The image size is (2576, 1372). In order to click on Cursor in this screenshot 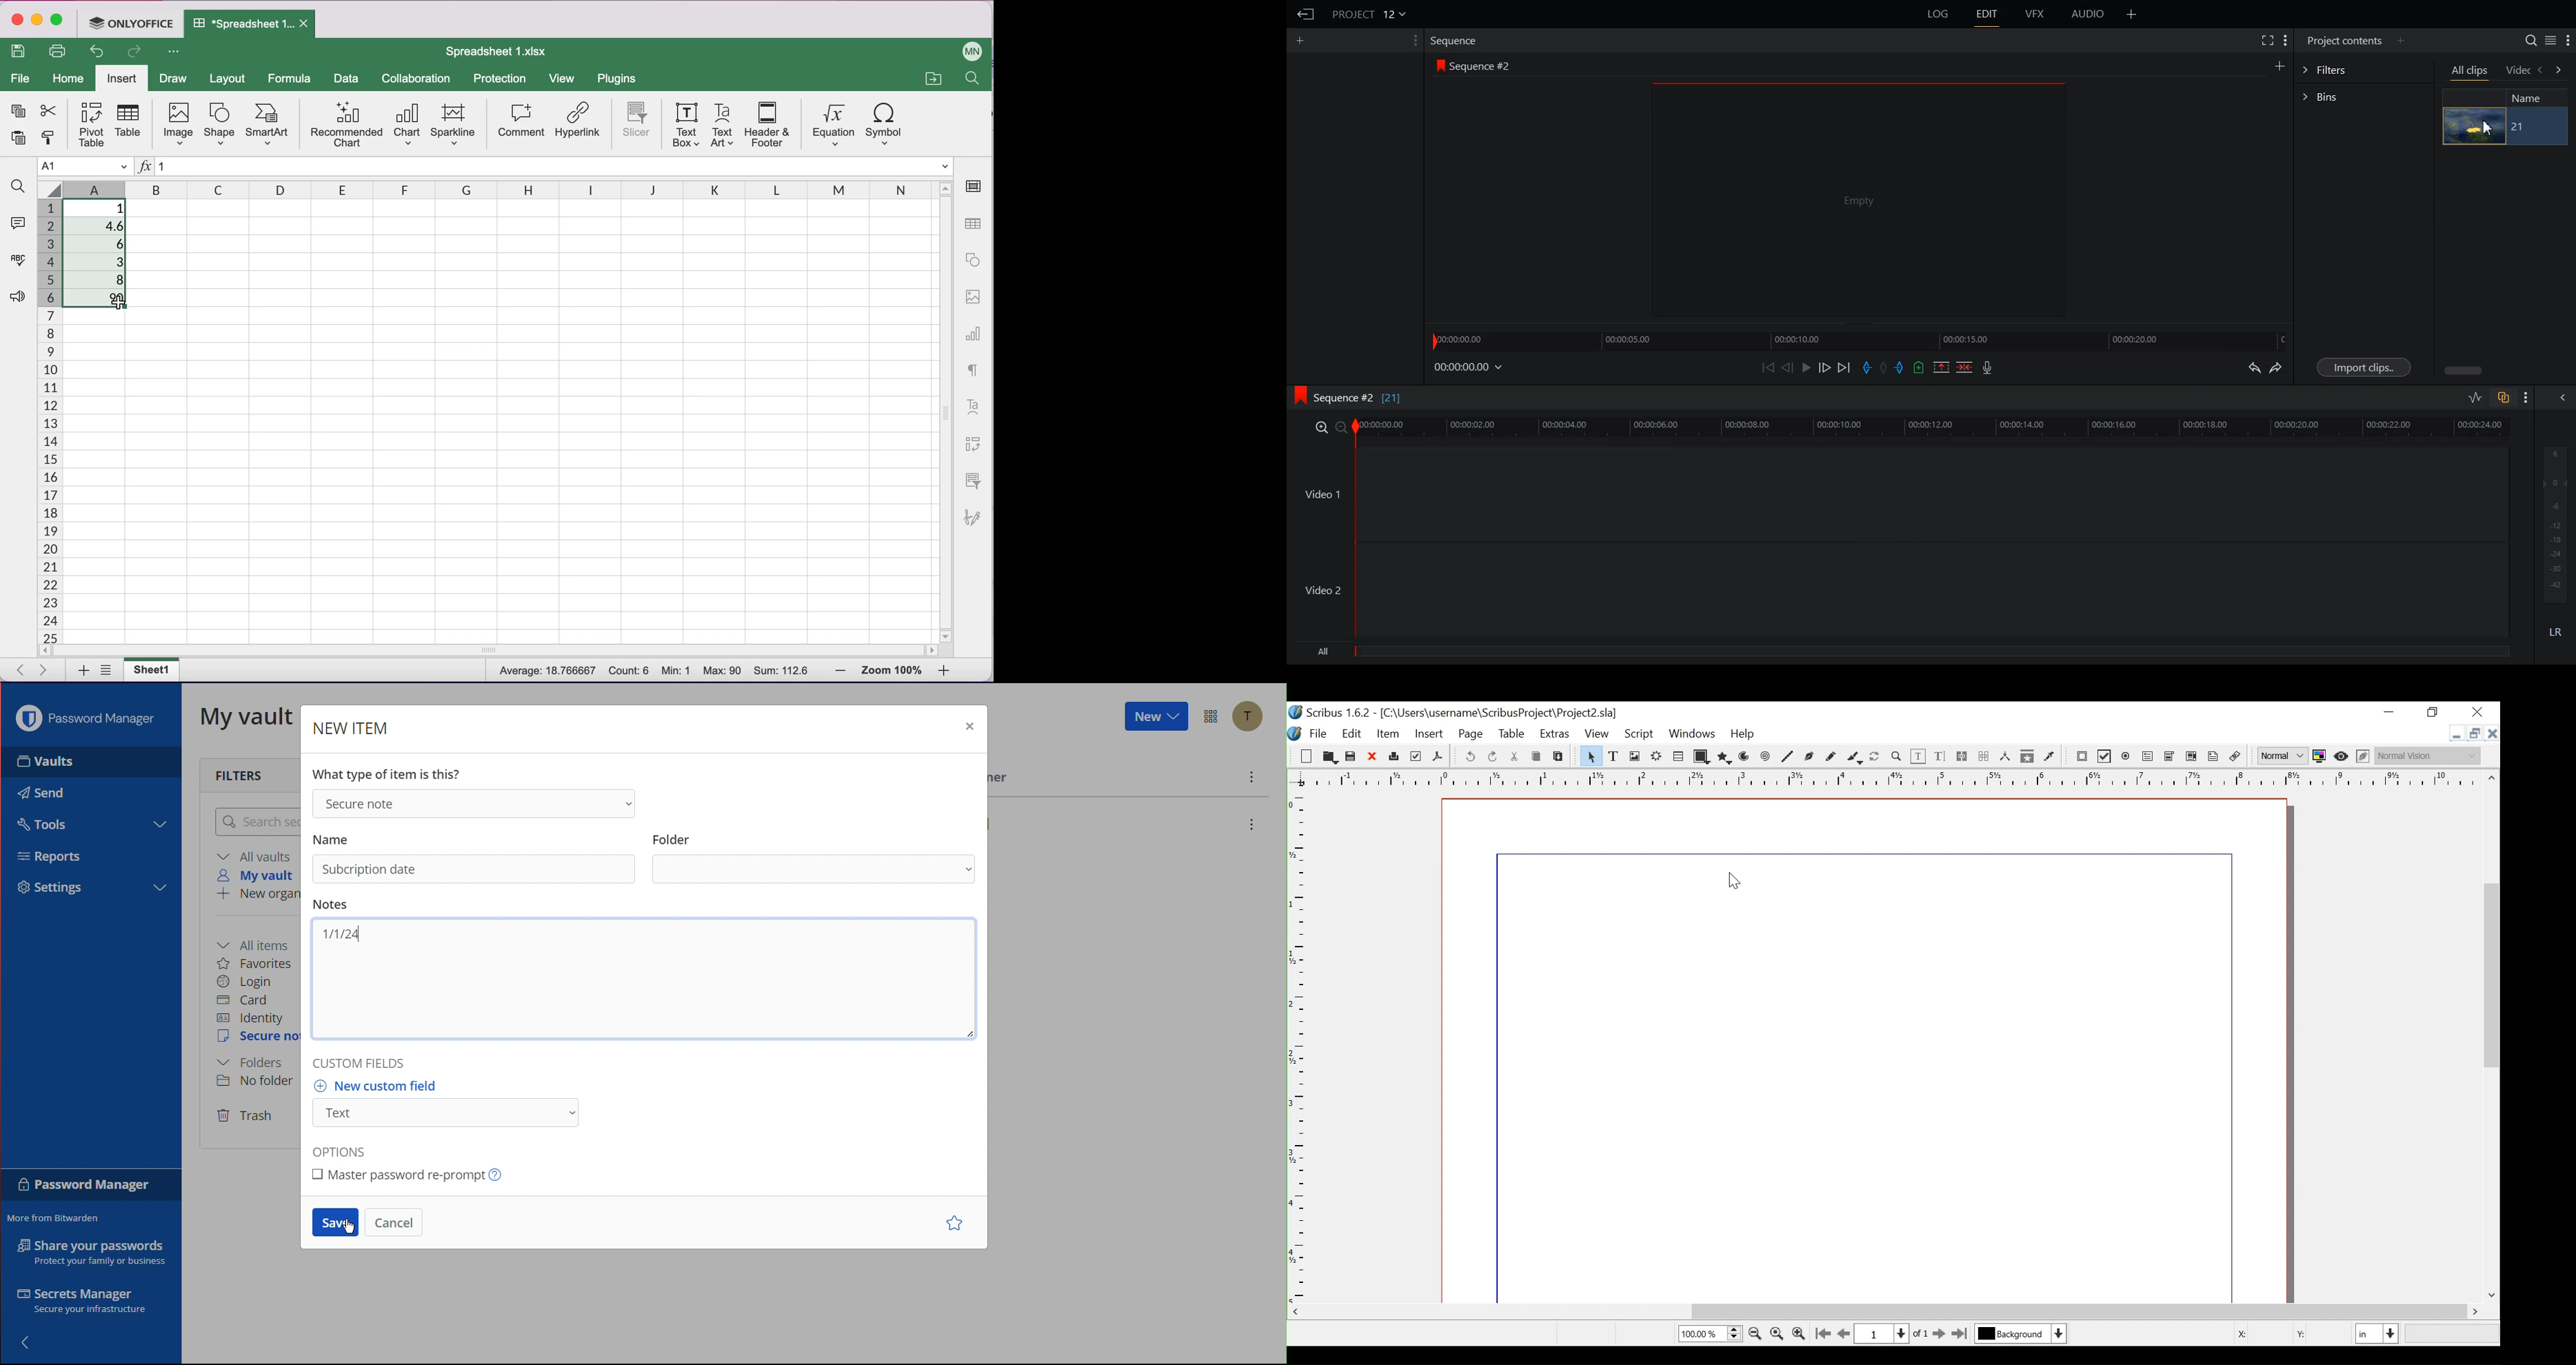, I will do `click(115, 304)`.